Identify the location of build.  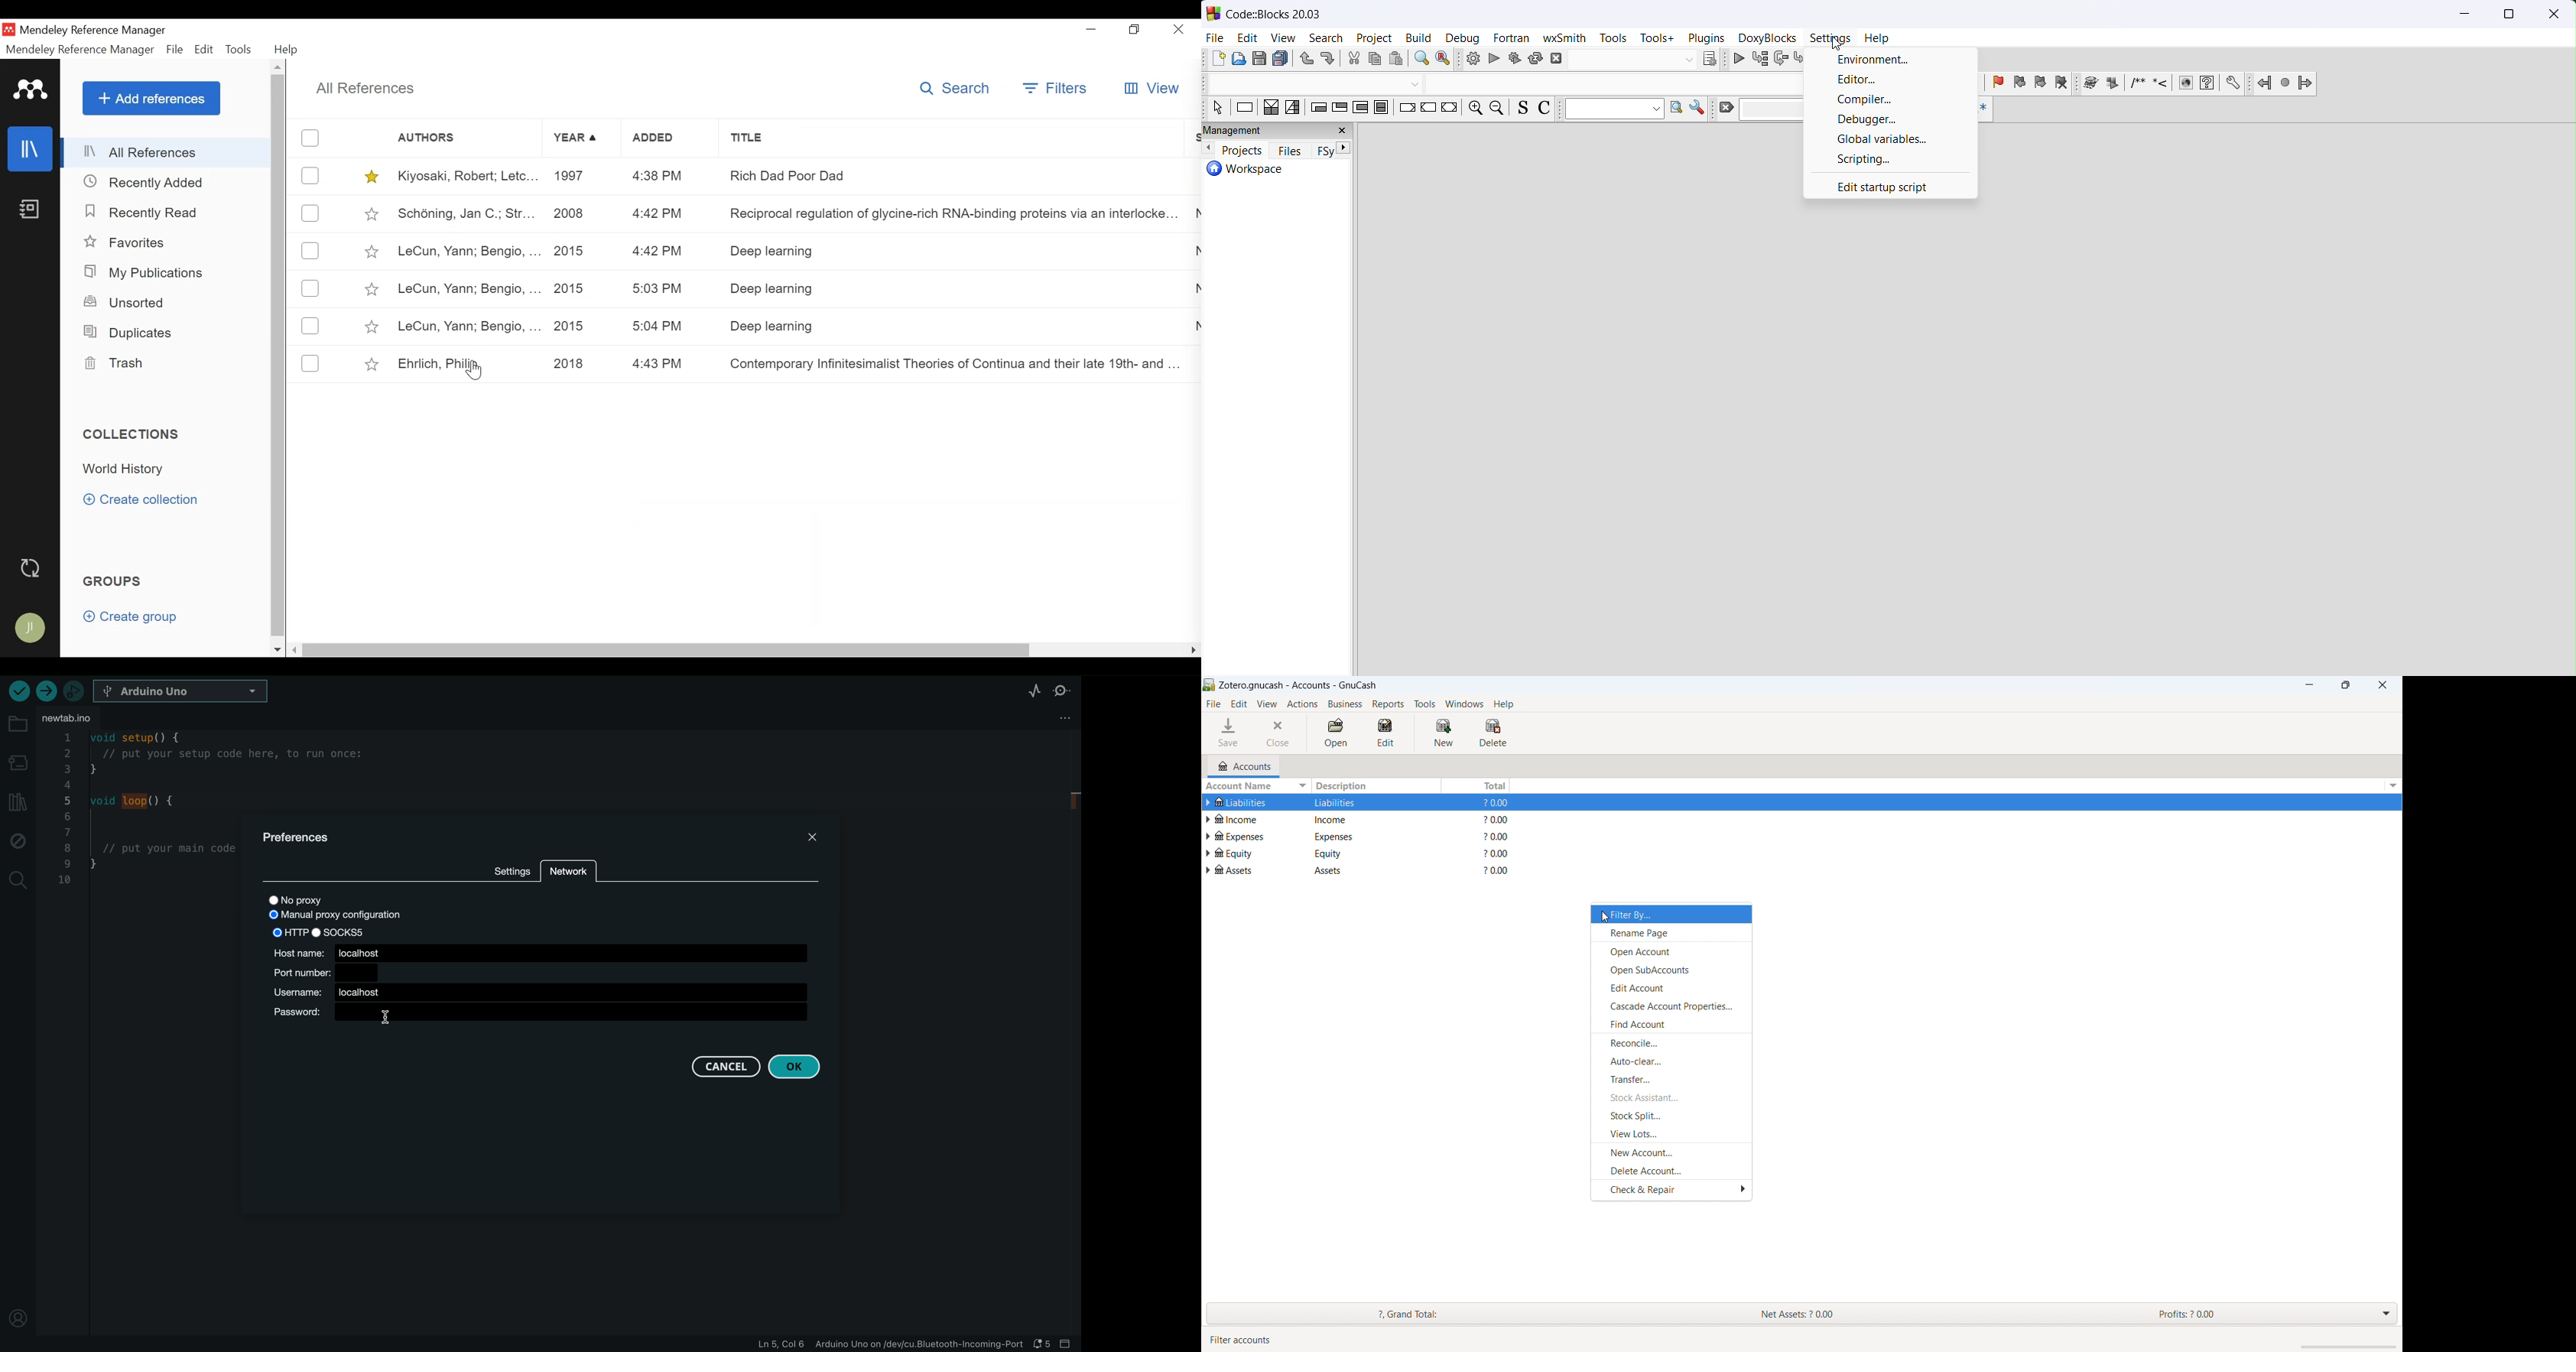
(1473, 59).